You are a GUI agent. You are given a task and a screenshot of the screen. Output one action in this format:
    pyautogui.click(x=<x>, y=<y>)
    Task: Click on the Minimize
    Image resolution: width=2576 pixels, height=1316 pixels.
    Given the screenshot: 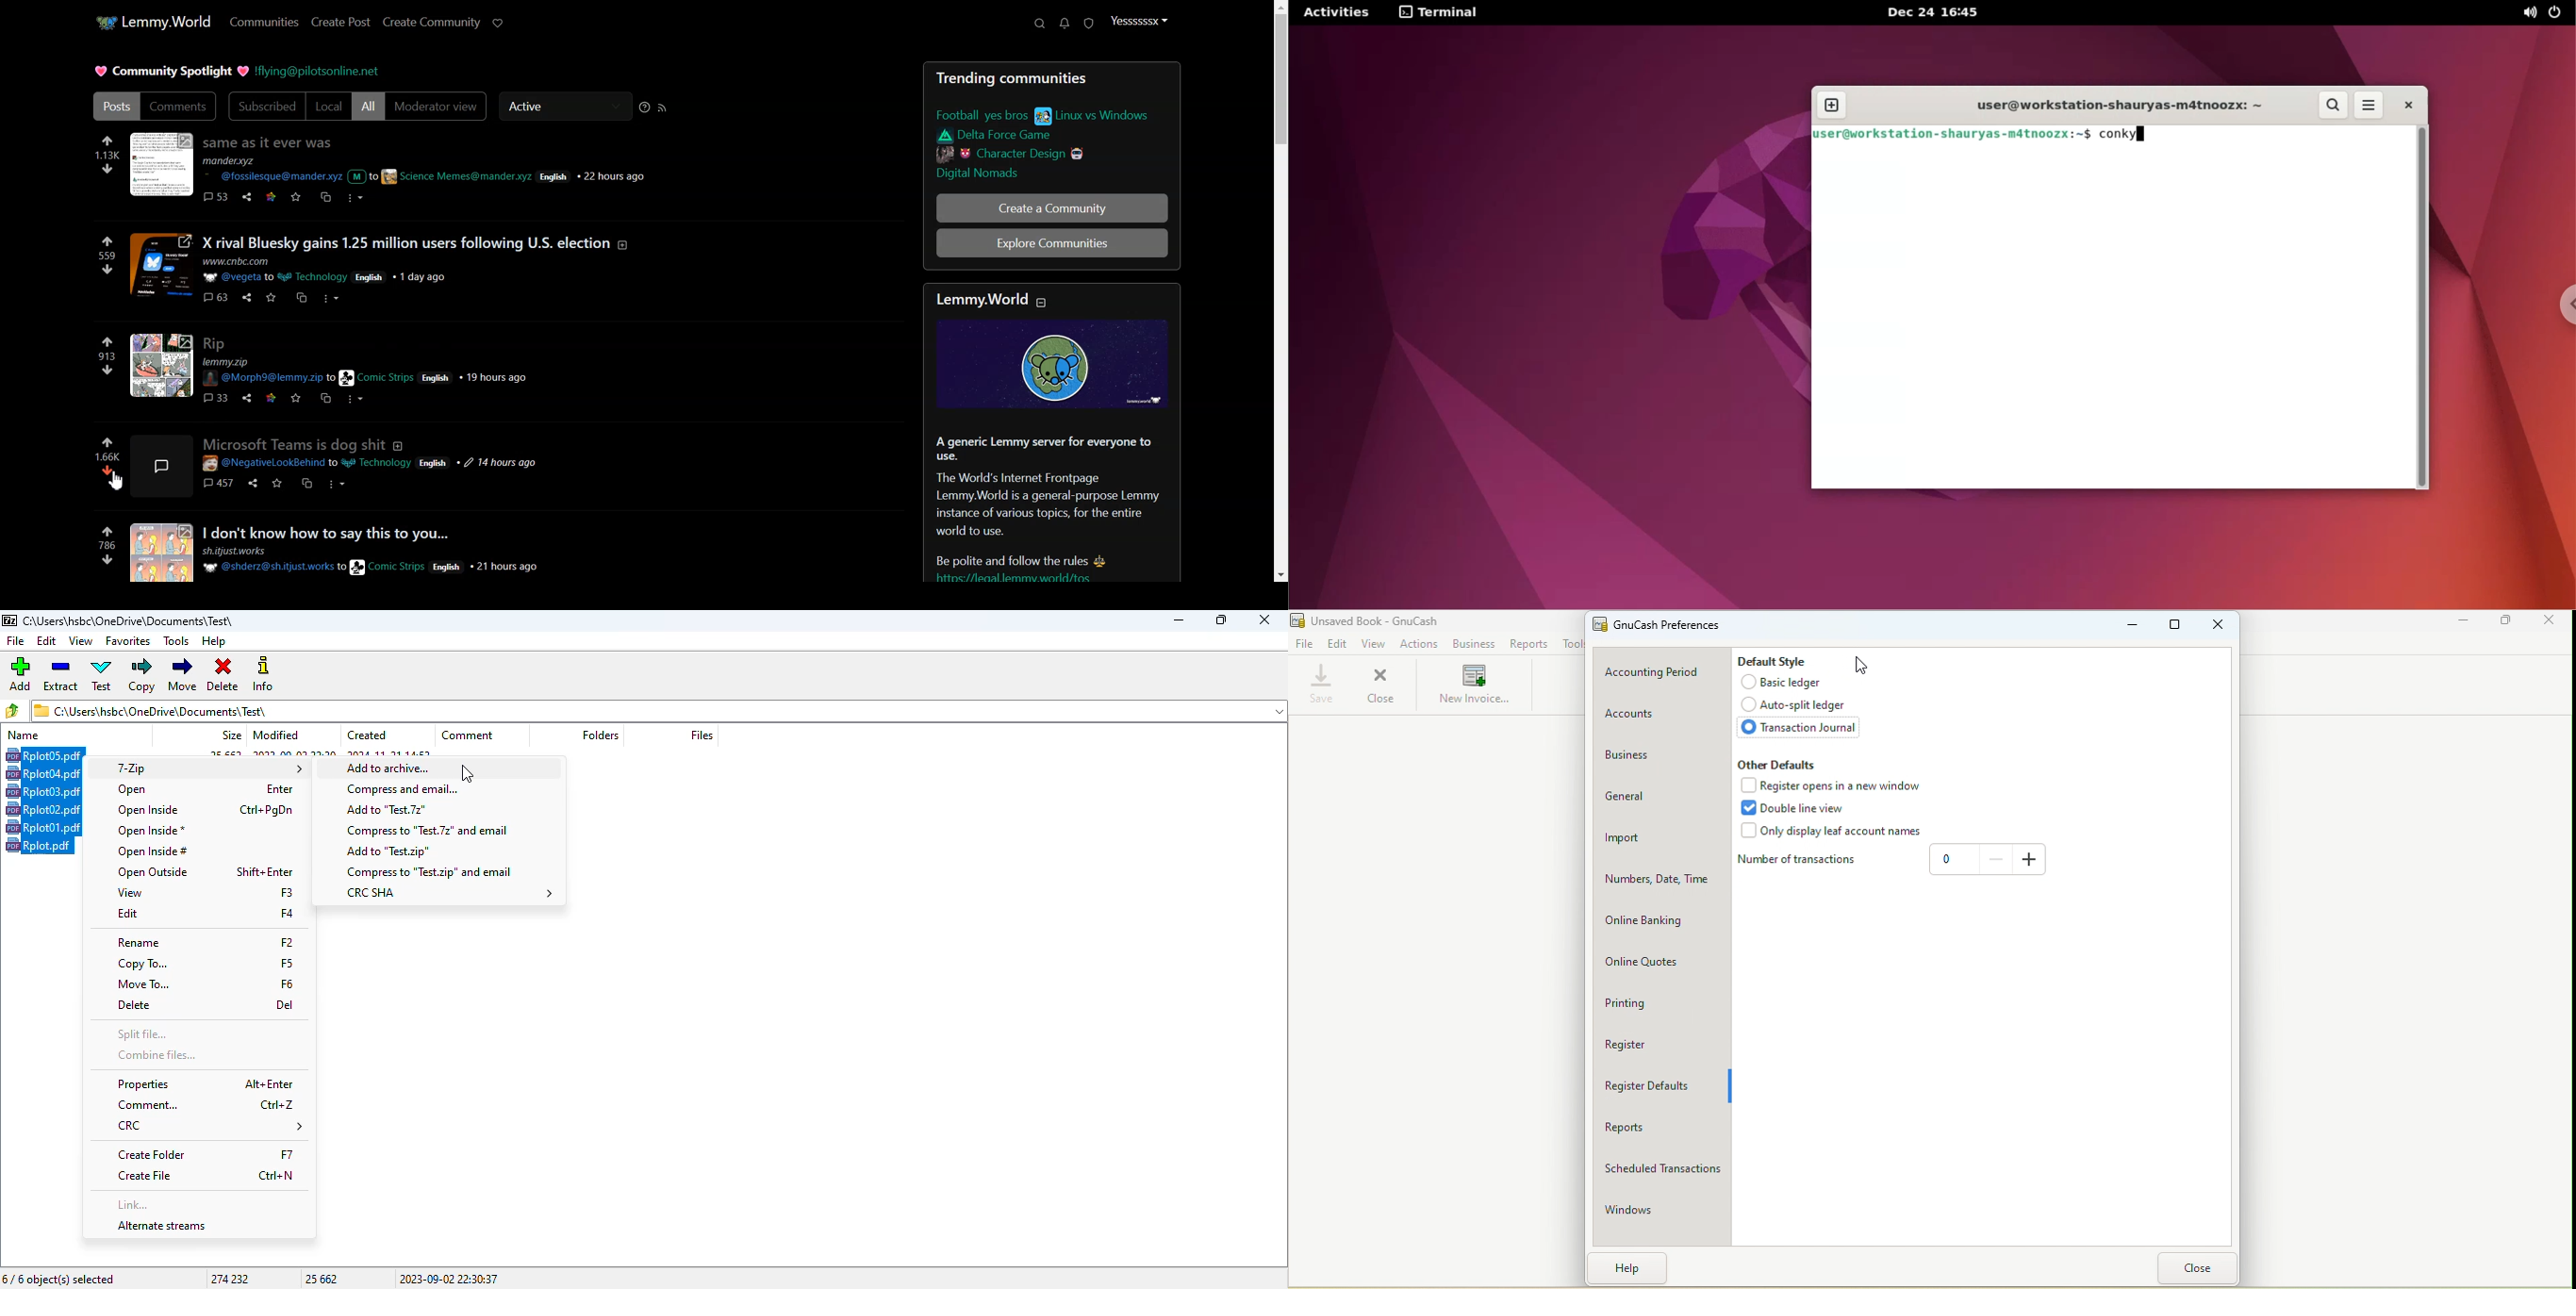 What is the action you would take?
    pyautogui.click(x=2130, y=627)
    